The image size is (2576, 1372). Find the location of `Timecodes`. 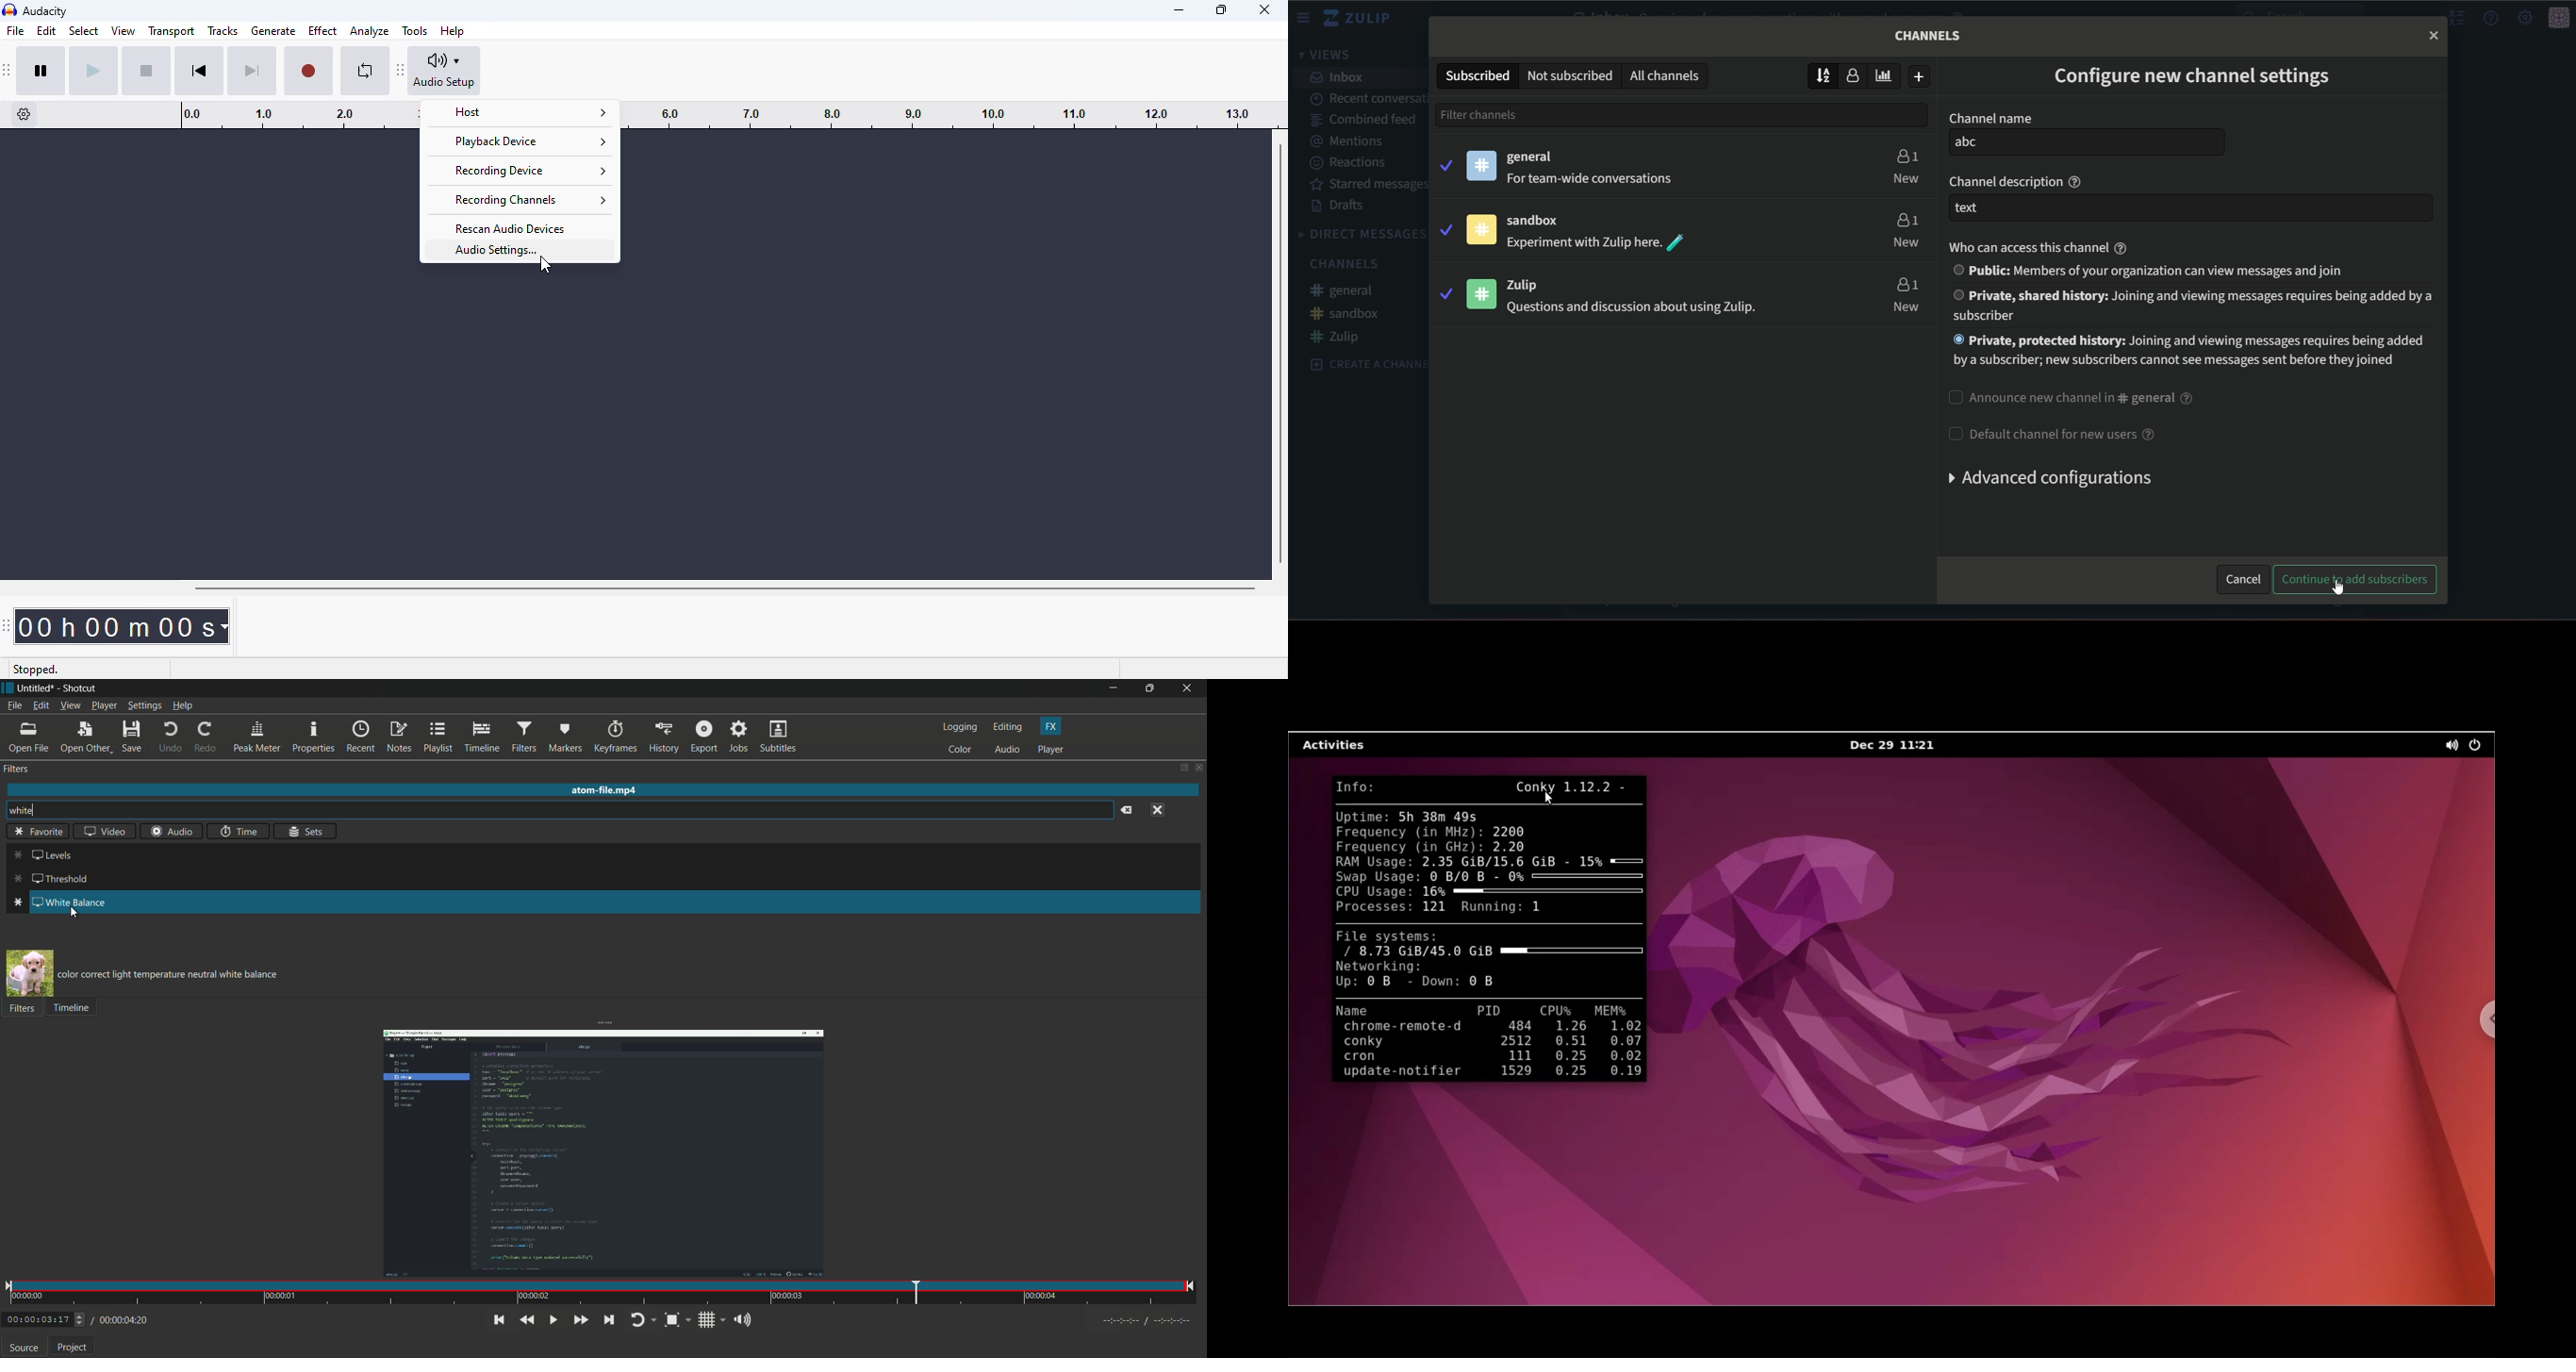

Timecodes is located at coordinates (1138, 1320).